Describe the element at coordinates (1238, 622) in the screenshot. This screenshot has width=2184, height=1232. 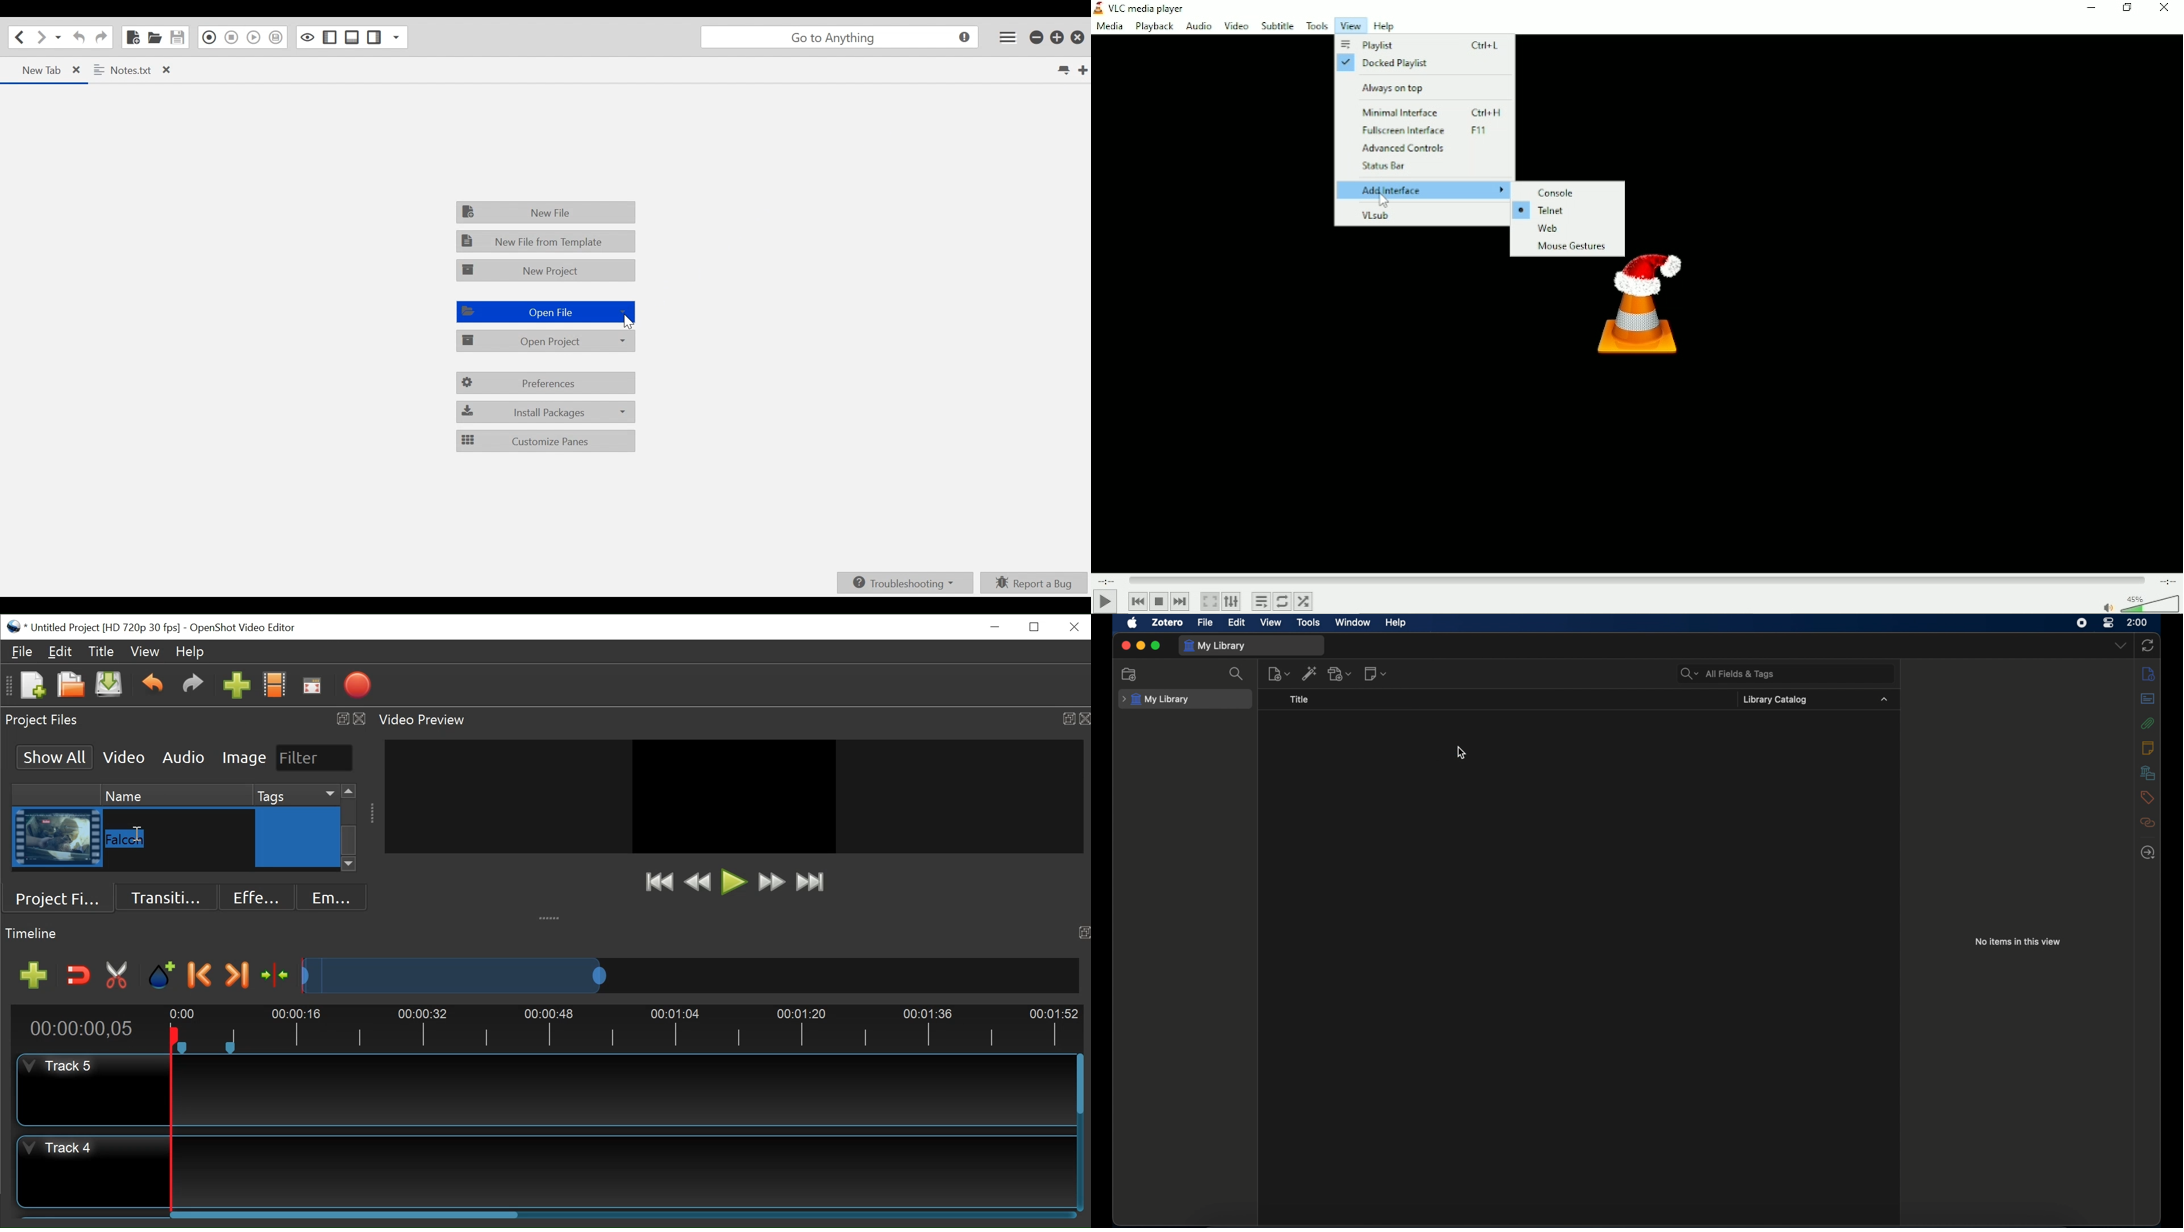
I see `edit` at that location.